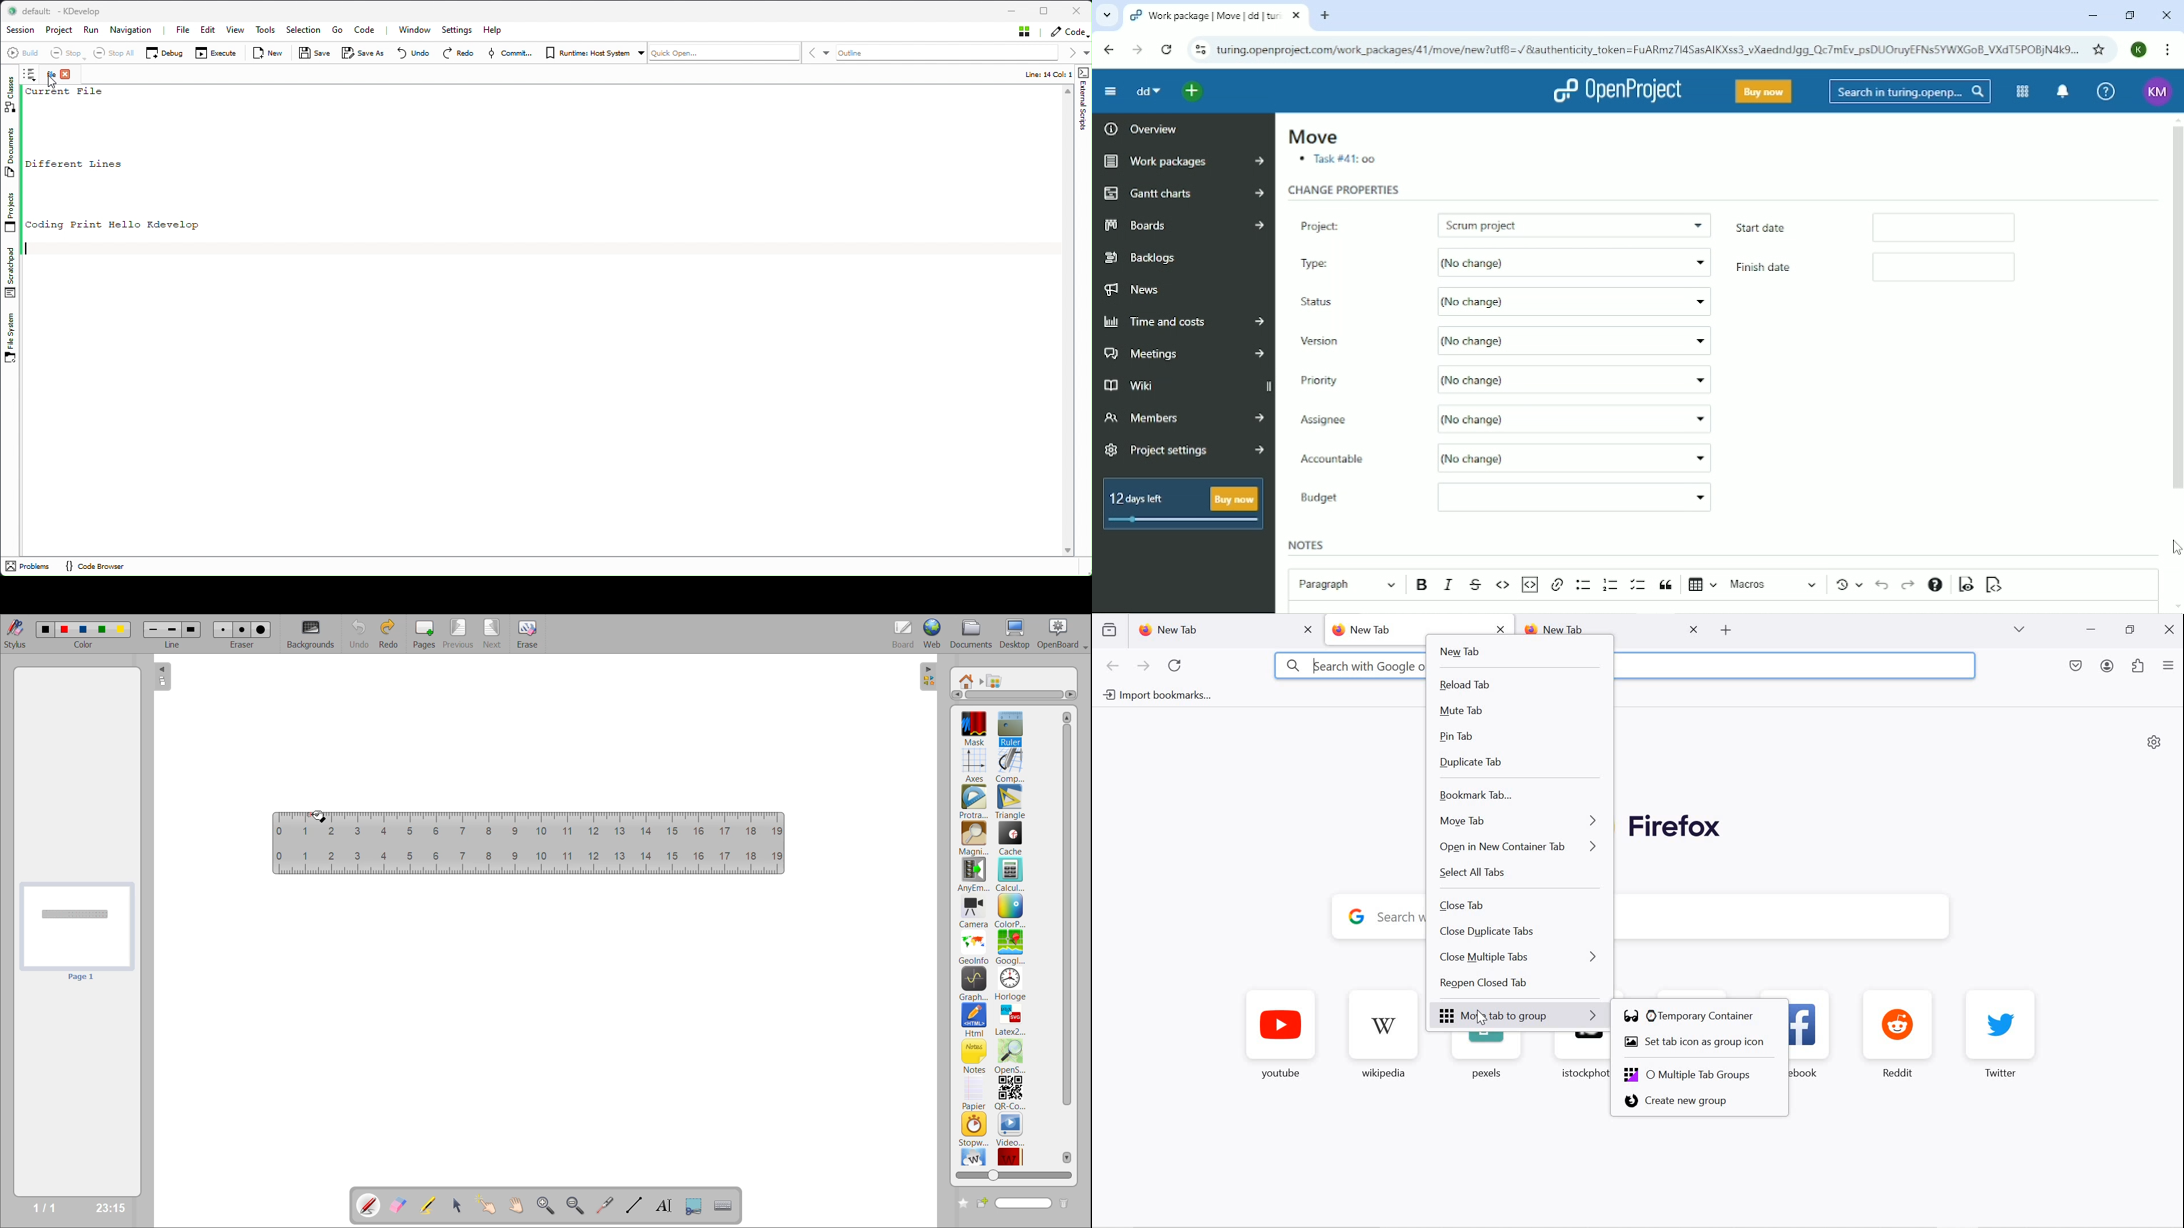 This screenshot has height=1232, width=2184. What do you see at coordinates (1600, 625) in the screenshot?
I see `new tab` at bounding box center [1600, 625].